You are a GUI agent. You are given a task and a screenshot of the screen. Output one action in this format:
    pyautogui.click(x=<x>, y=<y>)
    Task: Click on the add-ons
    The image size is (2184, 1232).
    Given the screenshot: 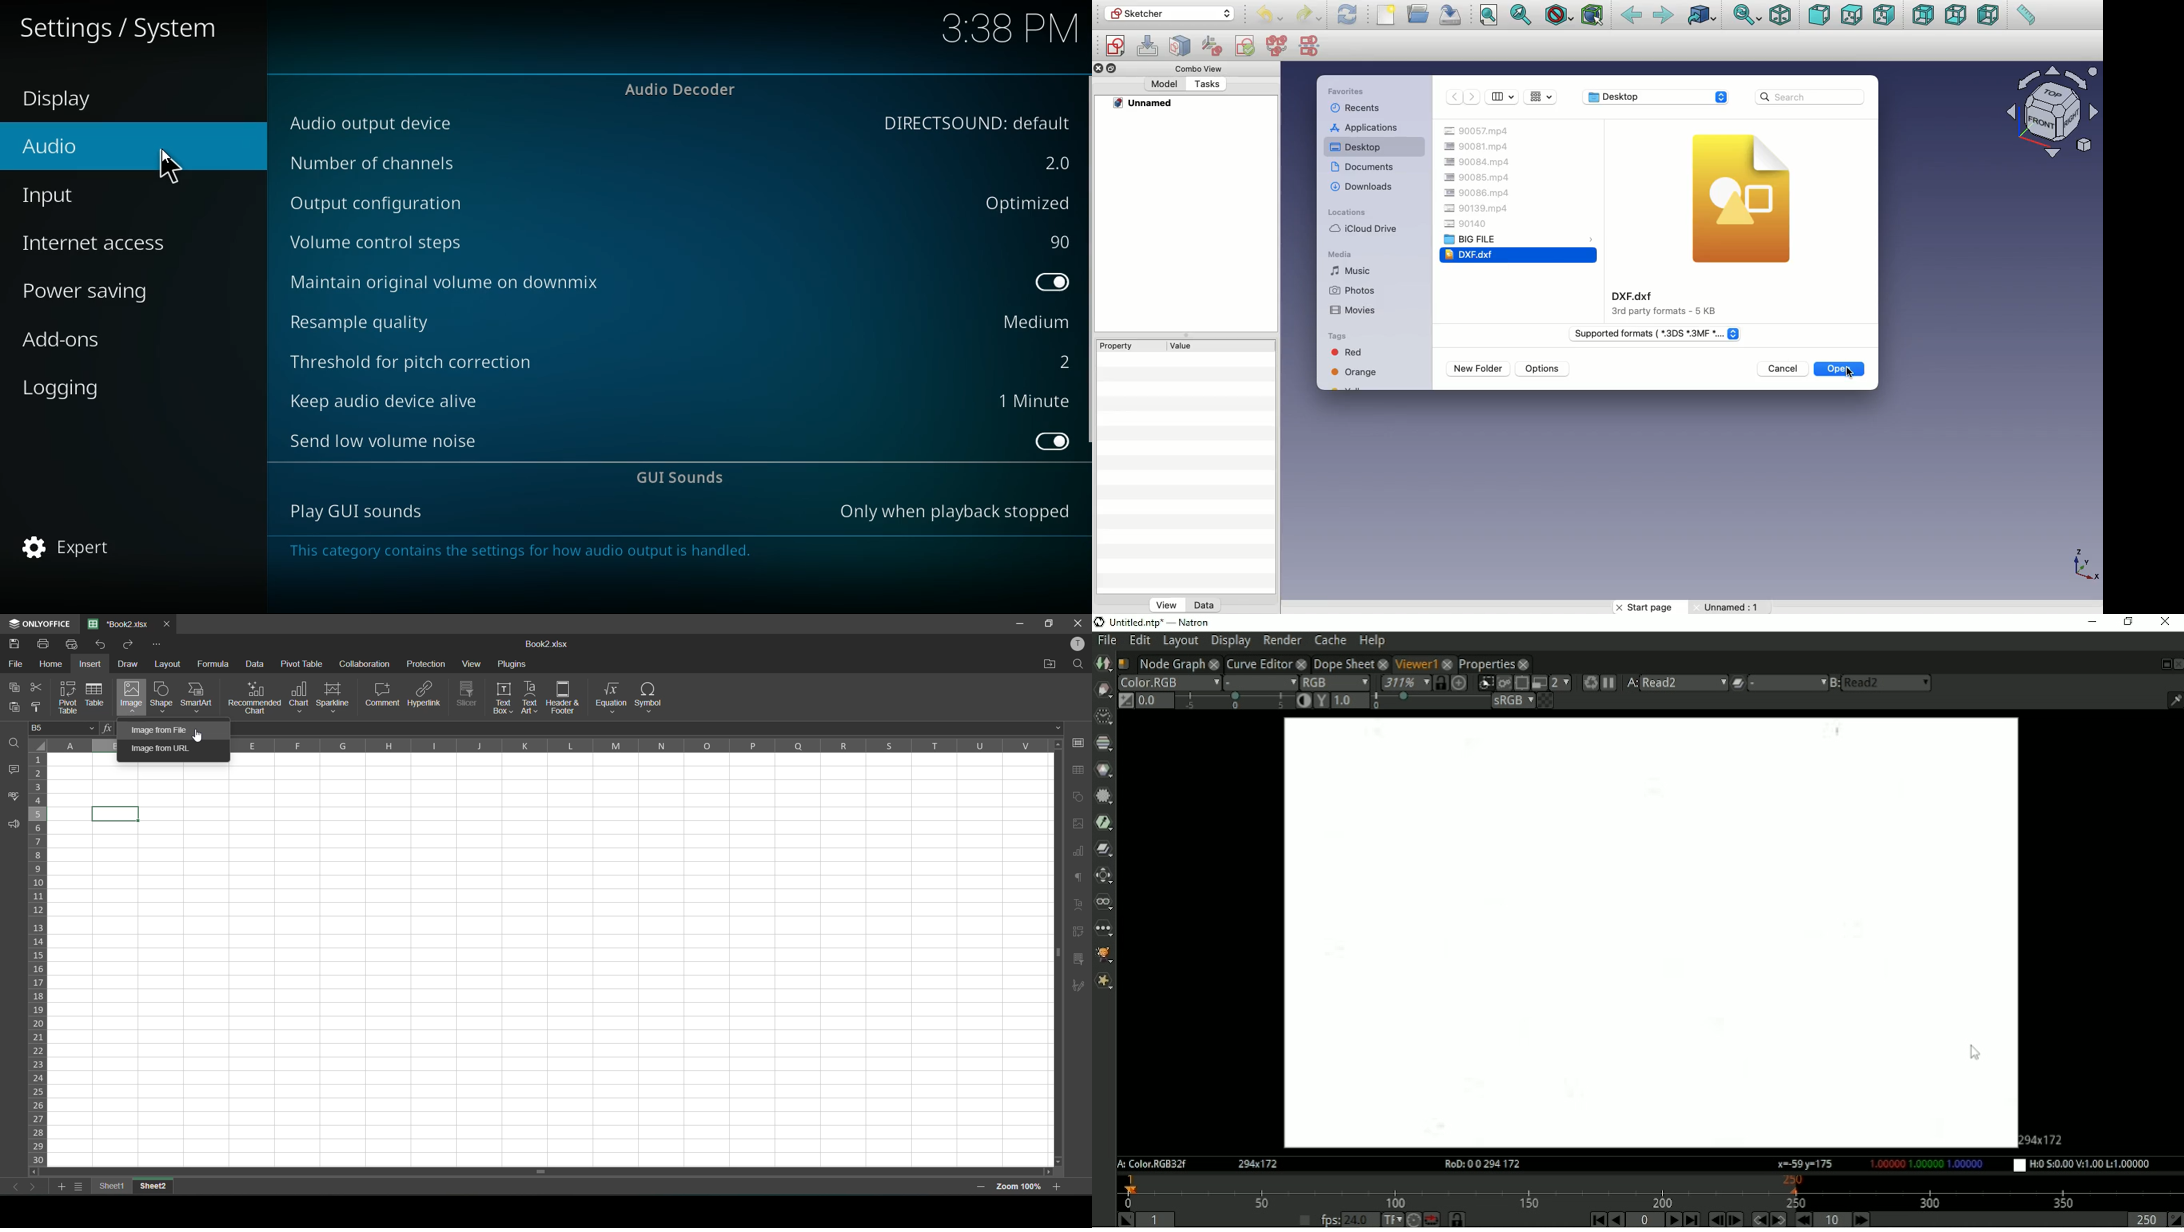 What is the action you would take?
    pyautogui.click(x=114, y=344)
    